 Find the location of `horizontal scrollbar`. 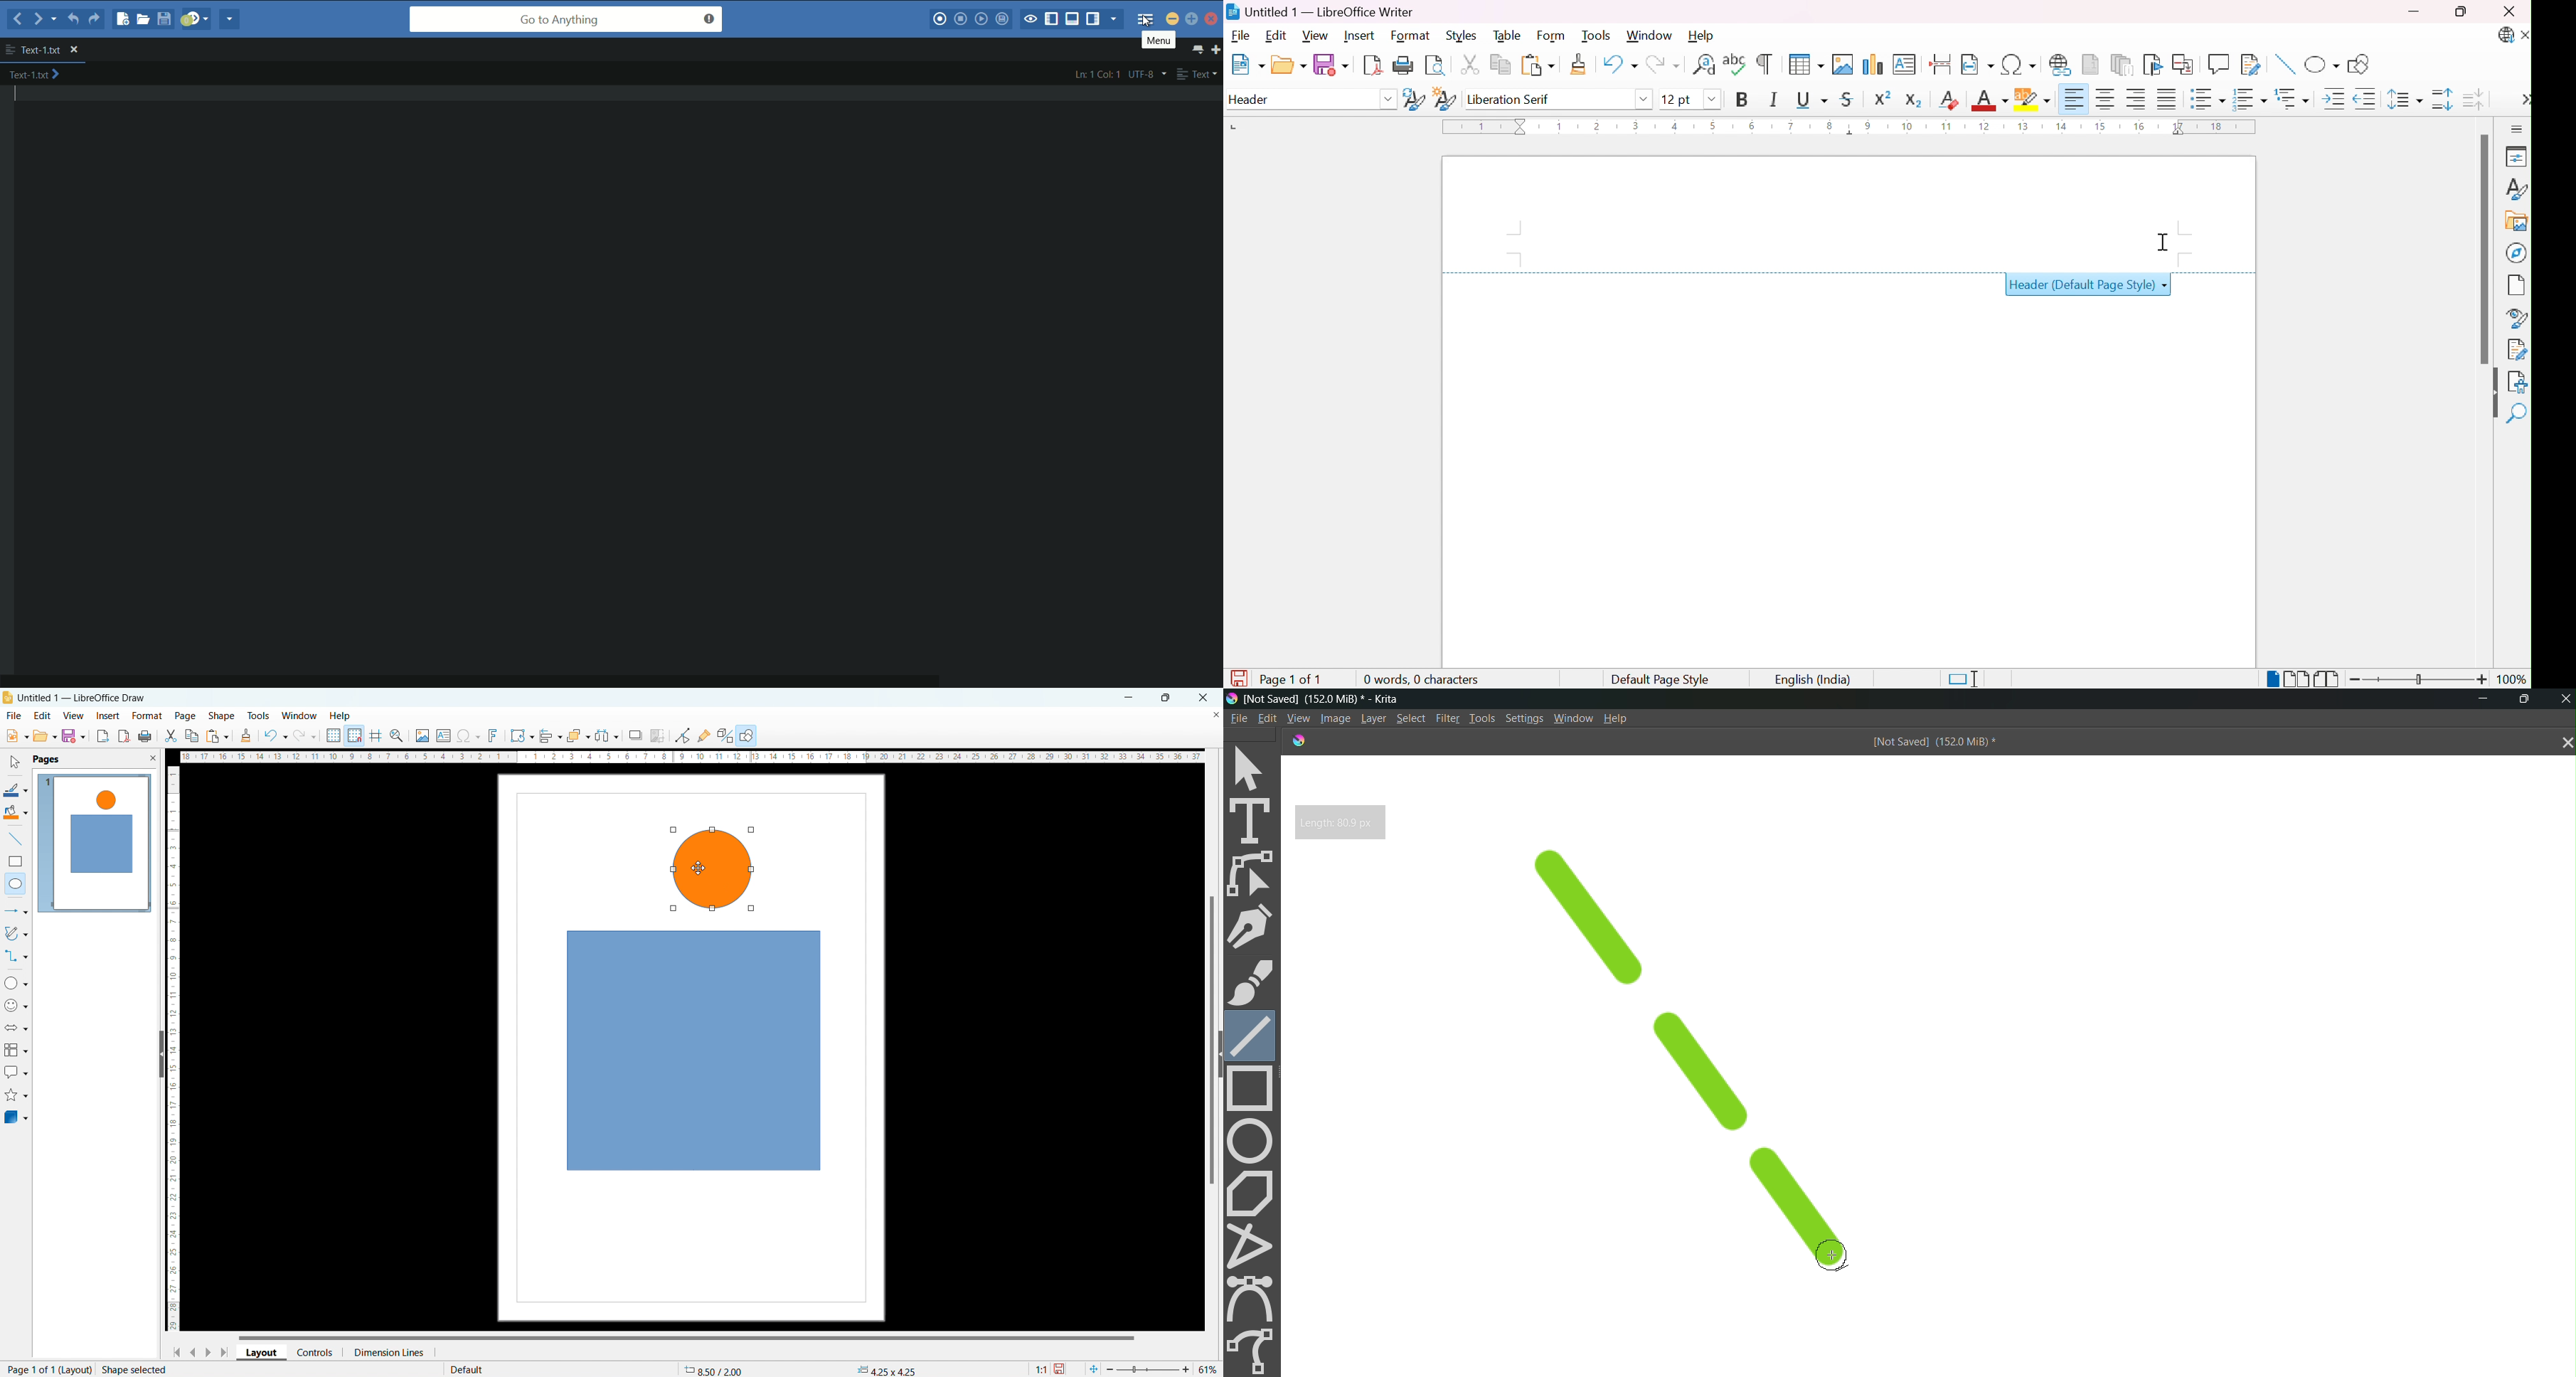

horizontal scrollbar is located at coordinates (687, 1337).